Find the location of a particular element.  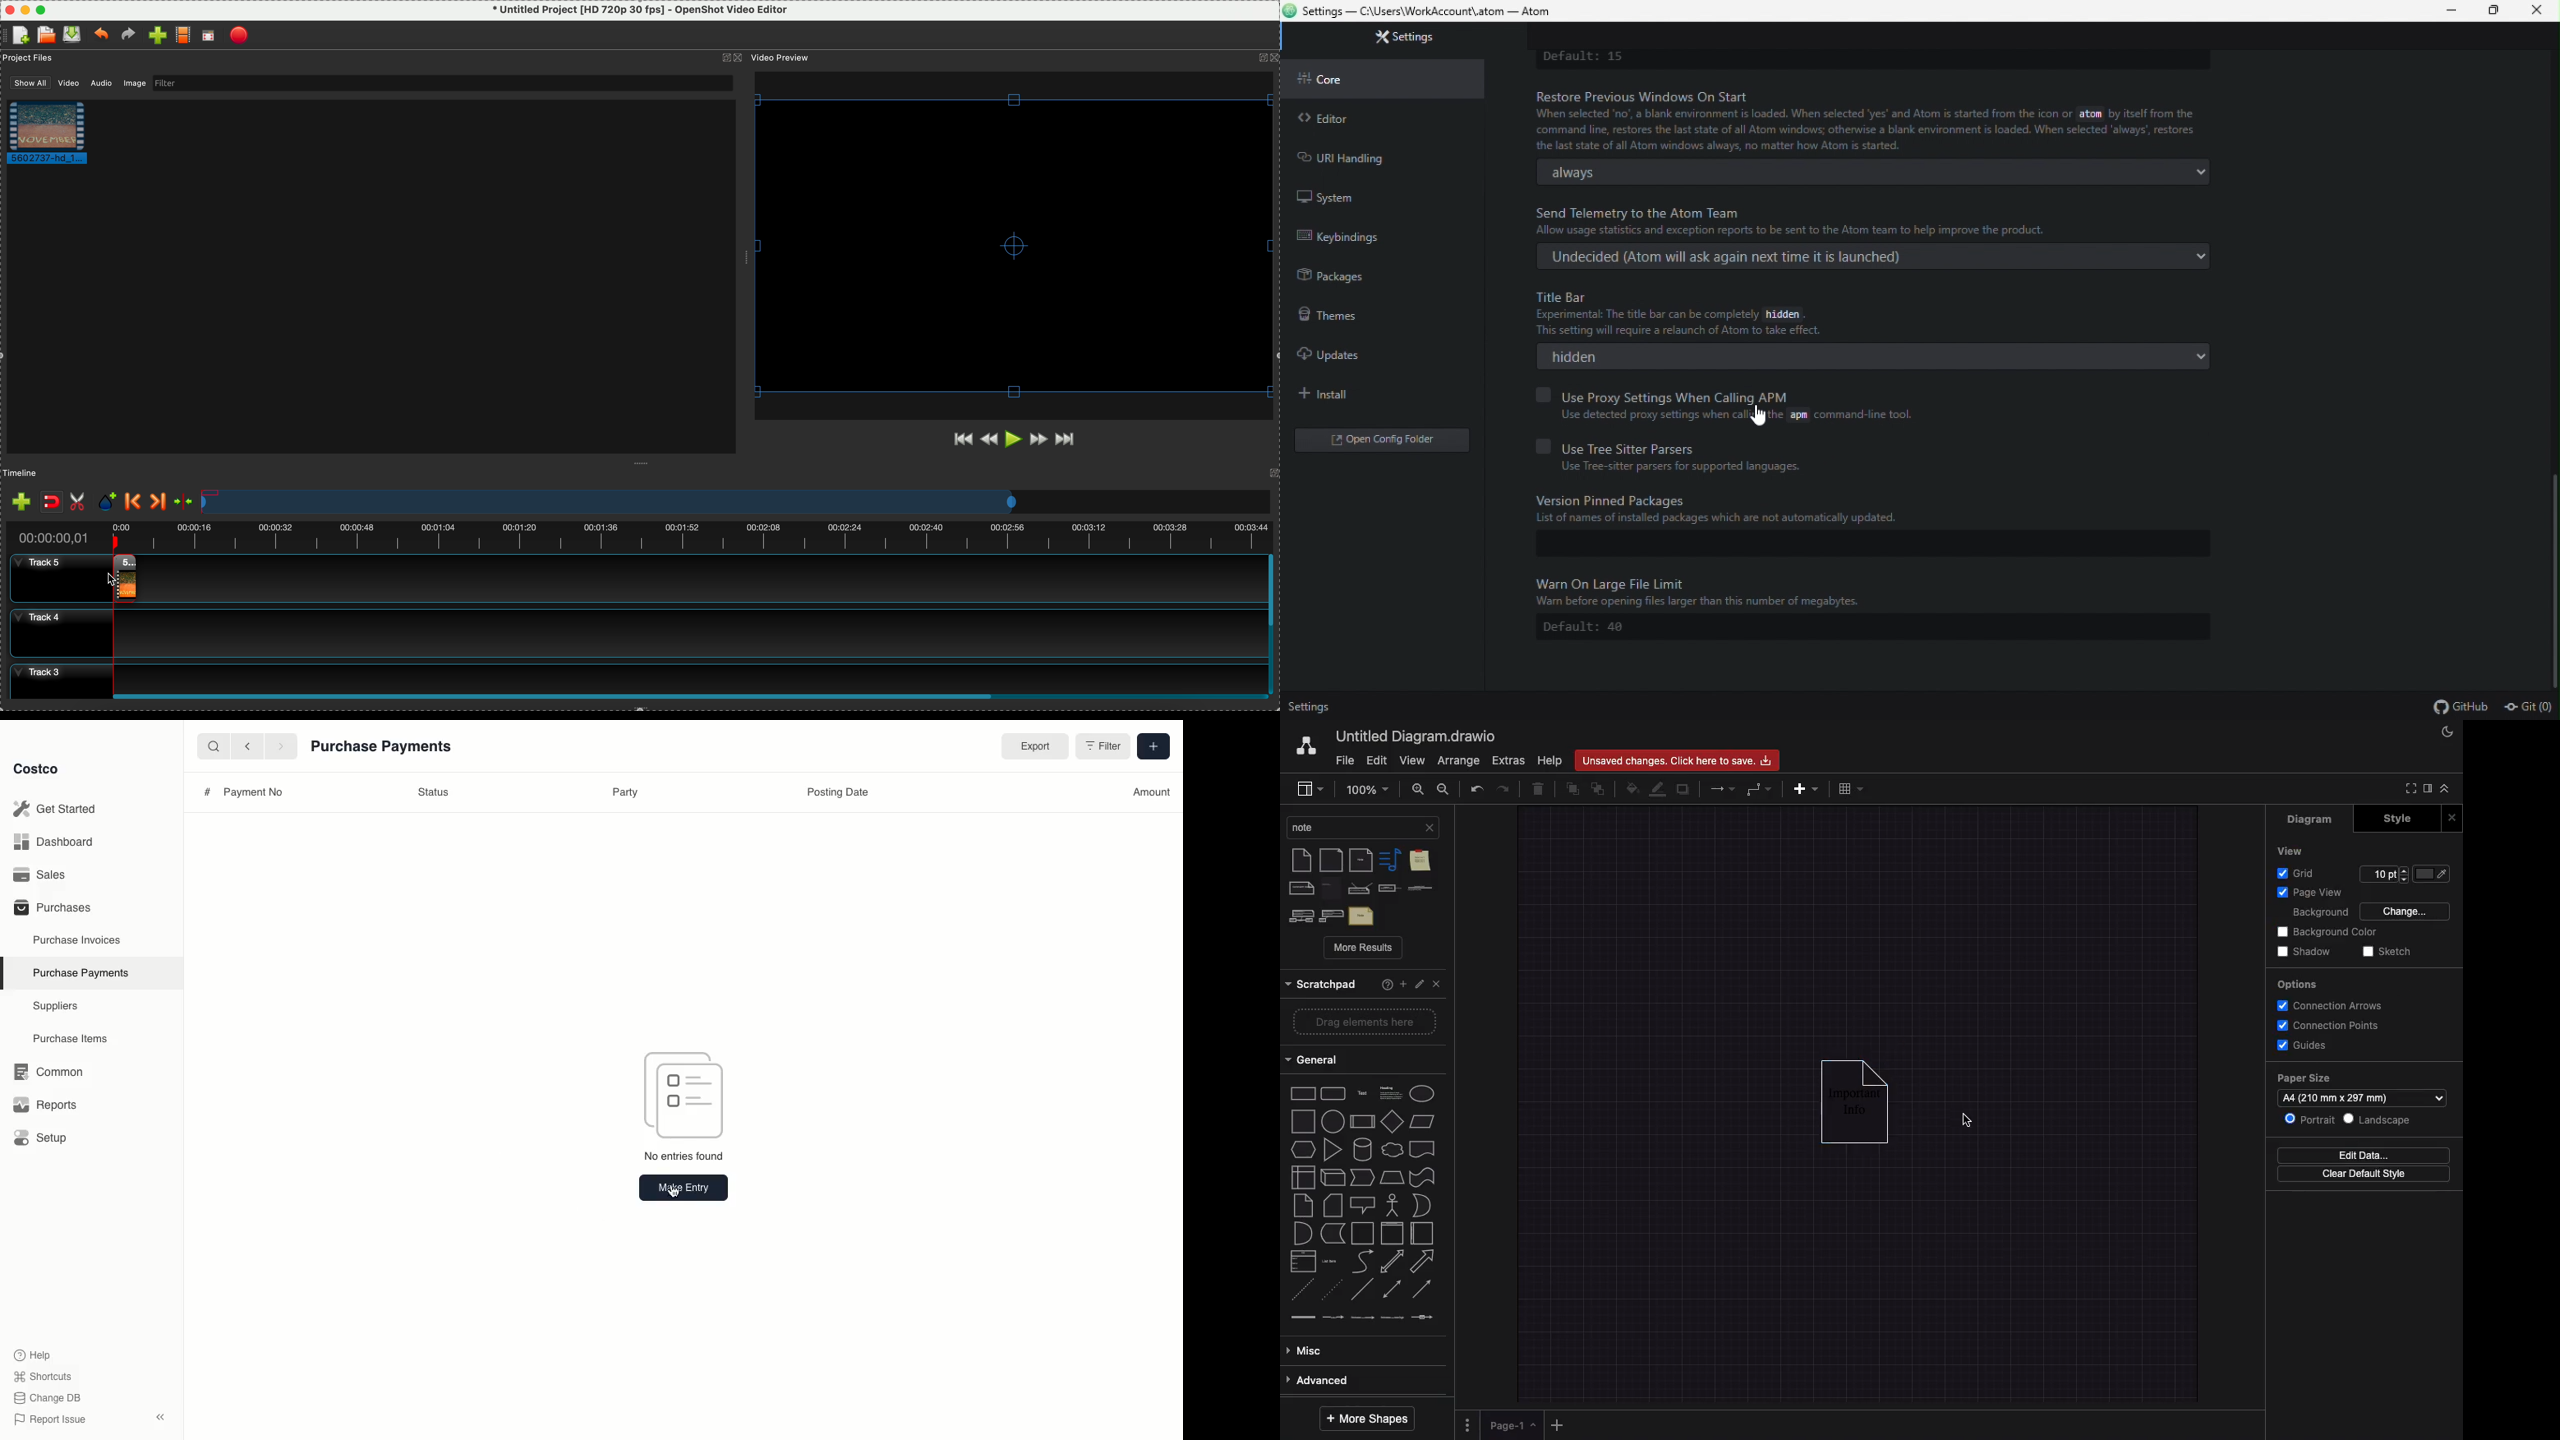

core is located at coordinates (1384, 76).